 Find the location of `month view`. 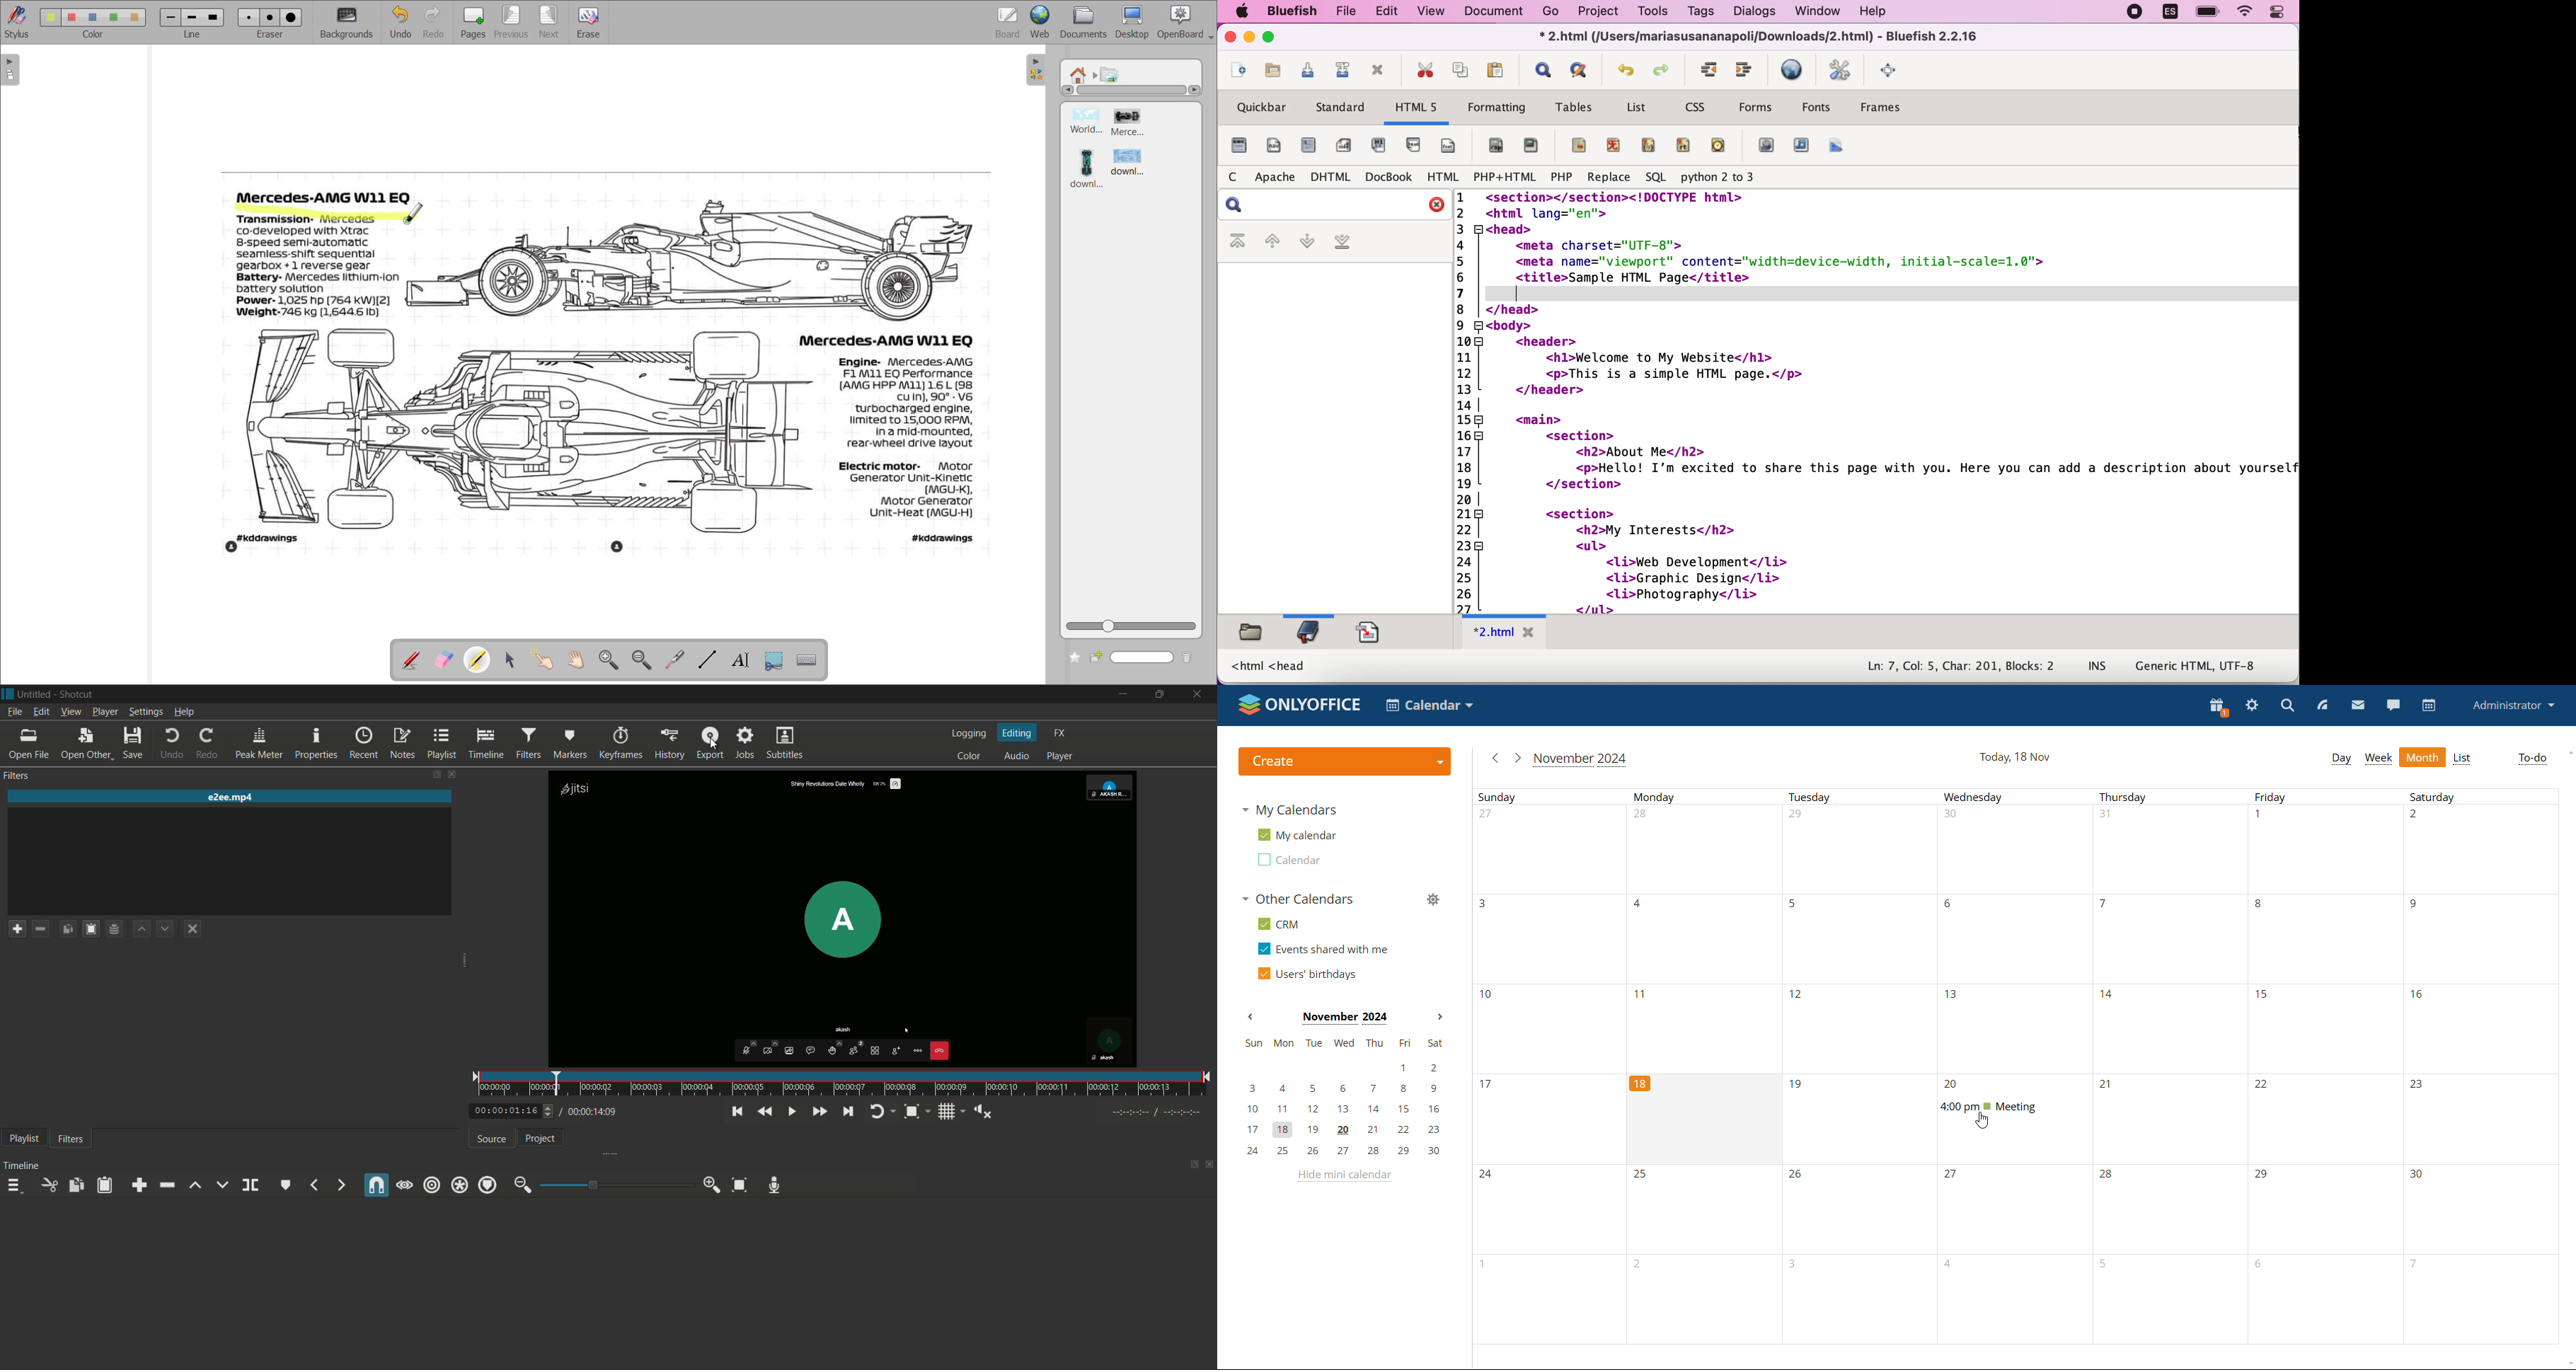

month view is located at coordinates (2422, 757).